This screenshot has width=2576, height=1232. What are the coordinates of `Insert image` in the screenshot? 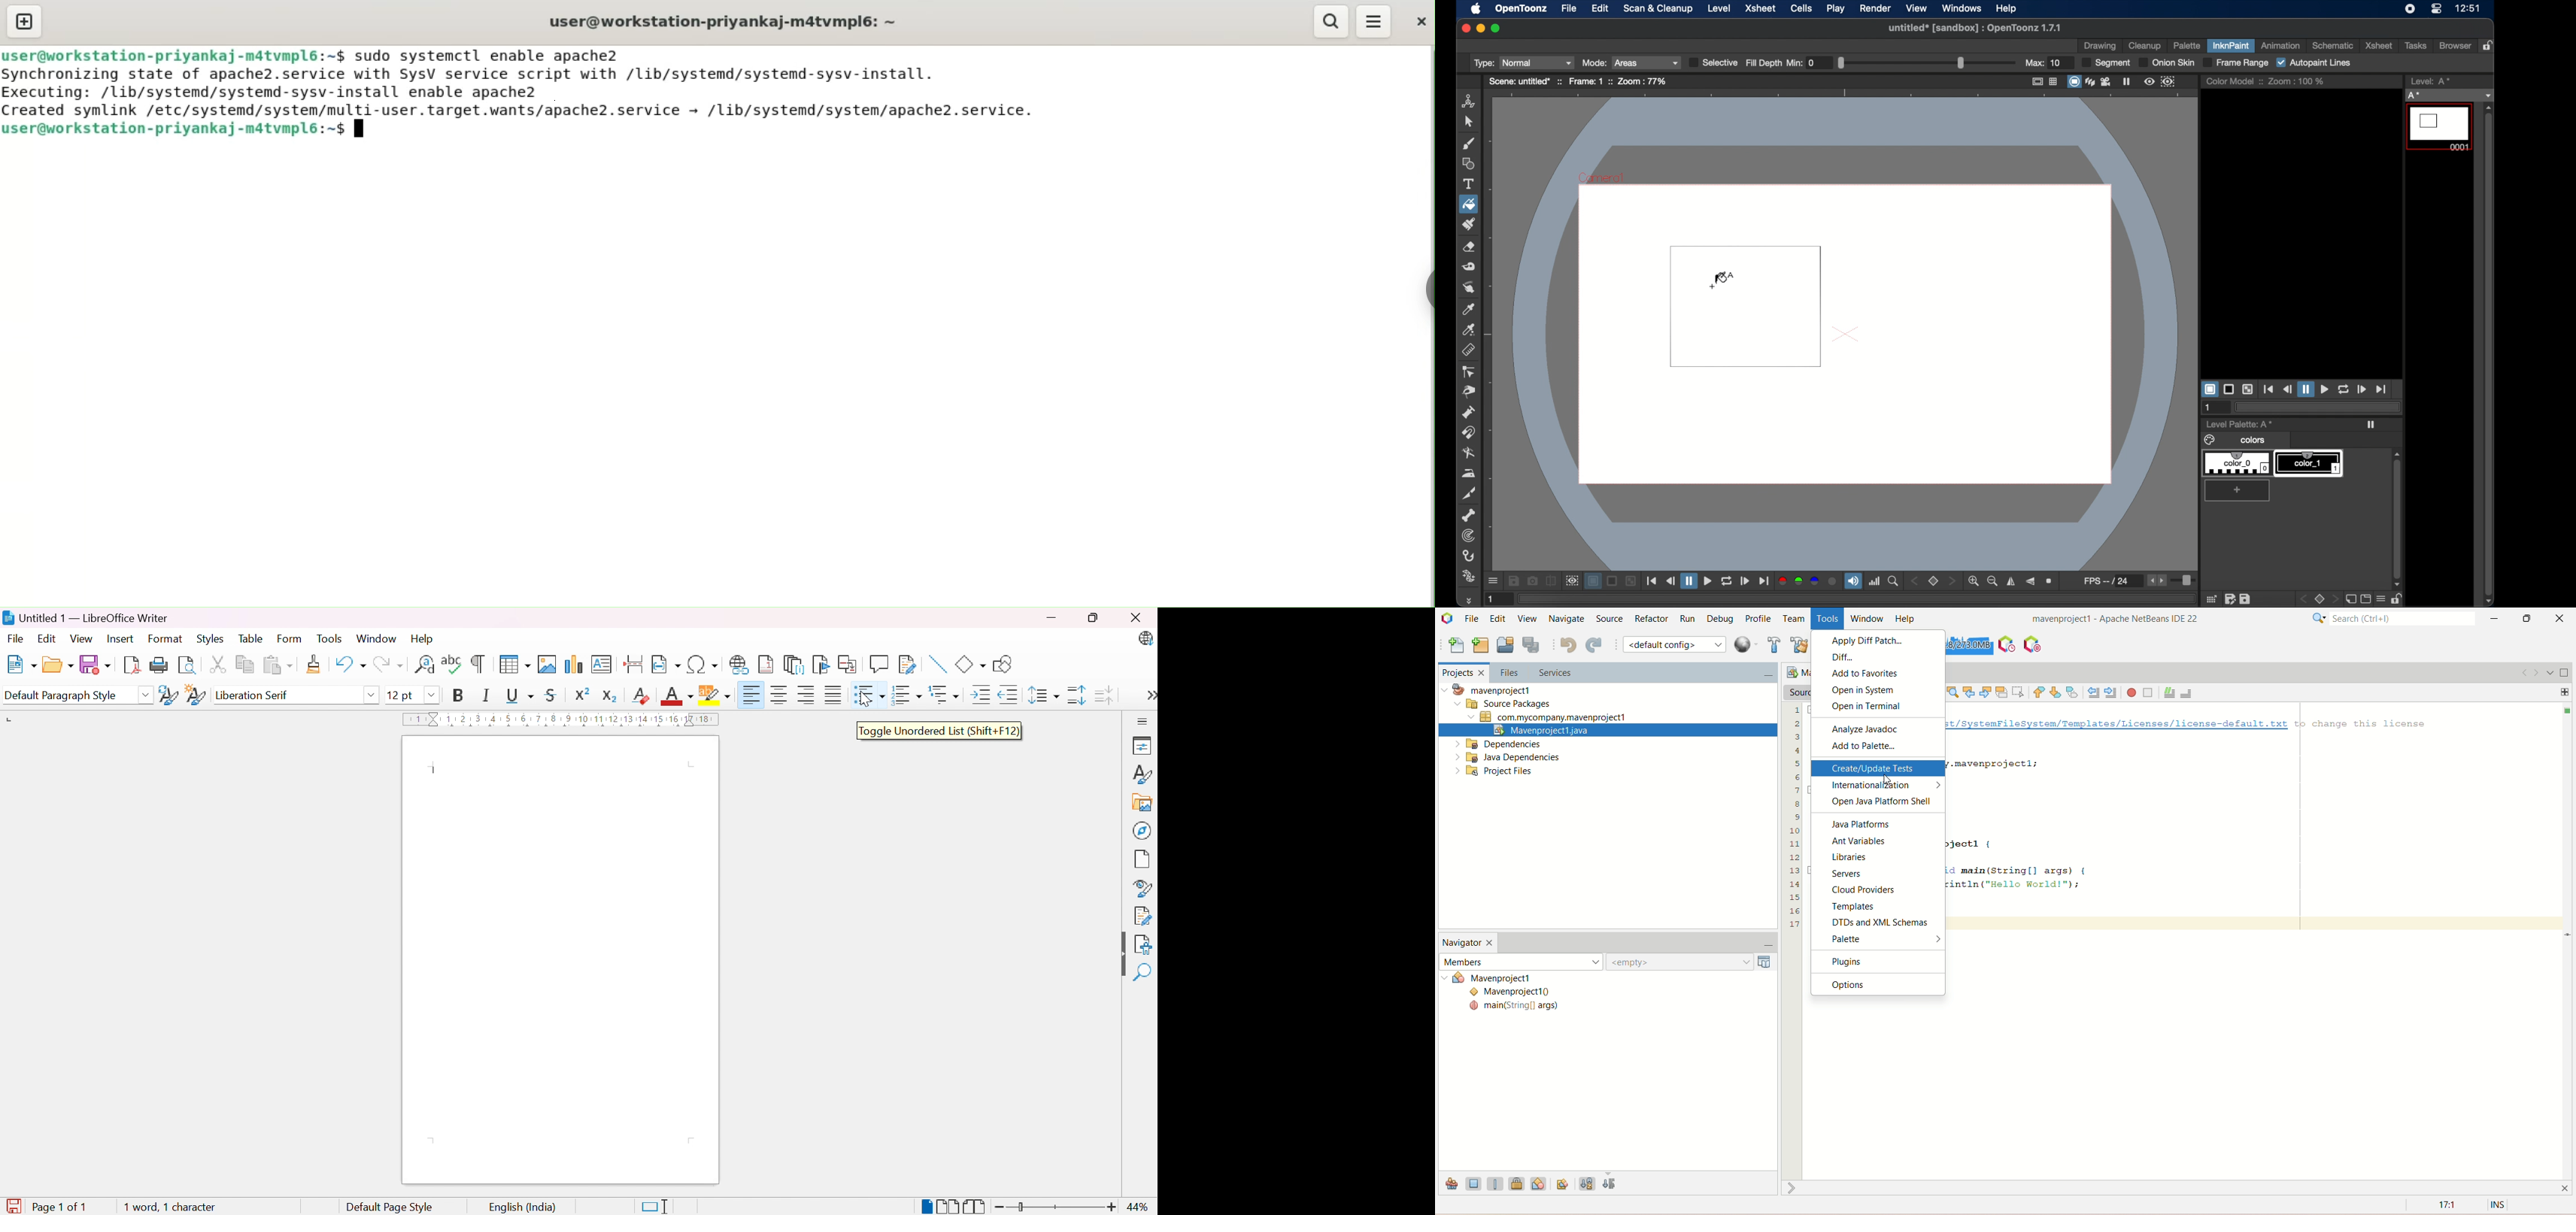 It's located at (548, 664).